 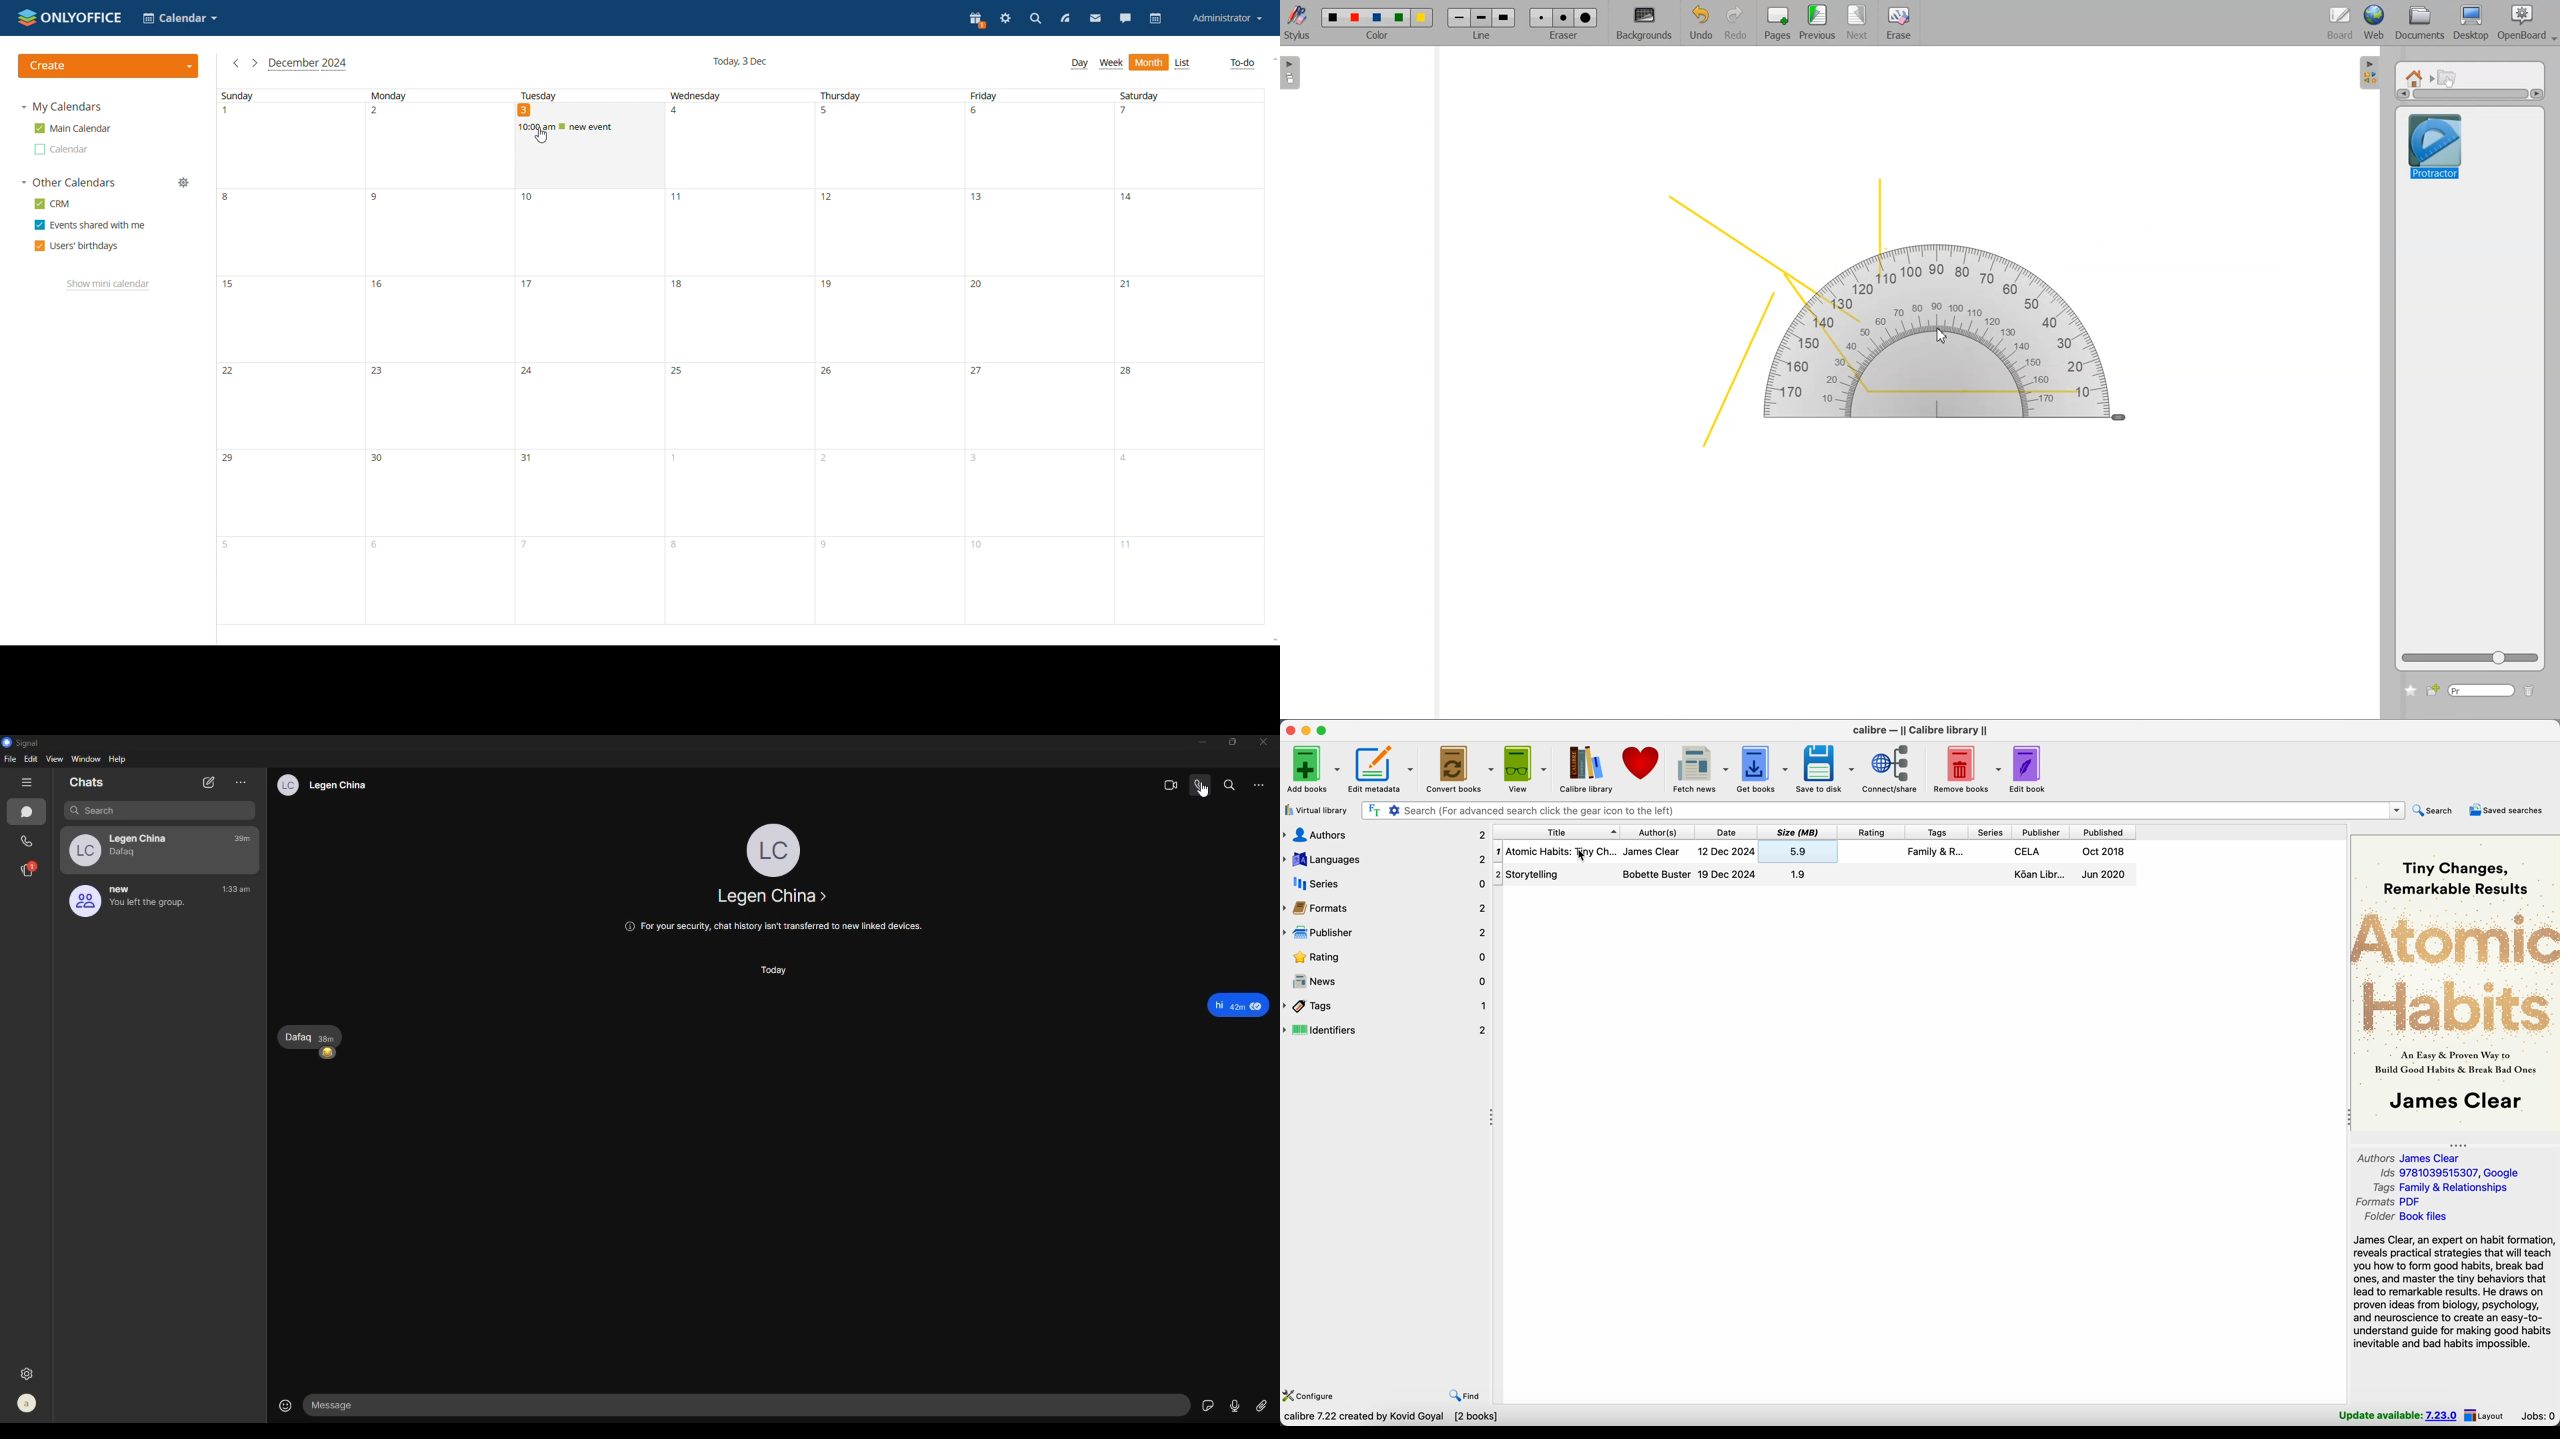 I want to click on Ids 9781039515307, Google, so click(x=2452, y=1173).